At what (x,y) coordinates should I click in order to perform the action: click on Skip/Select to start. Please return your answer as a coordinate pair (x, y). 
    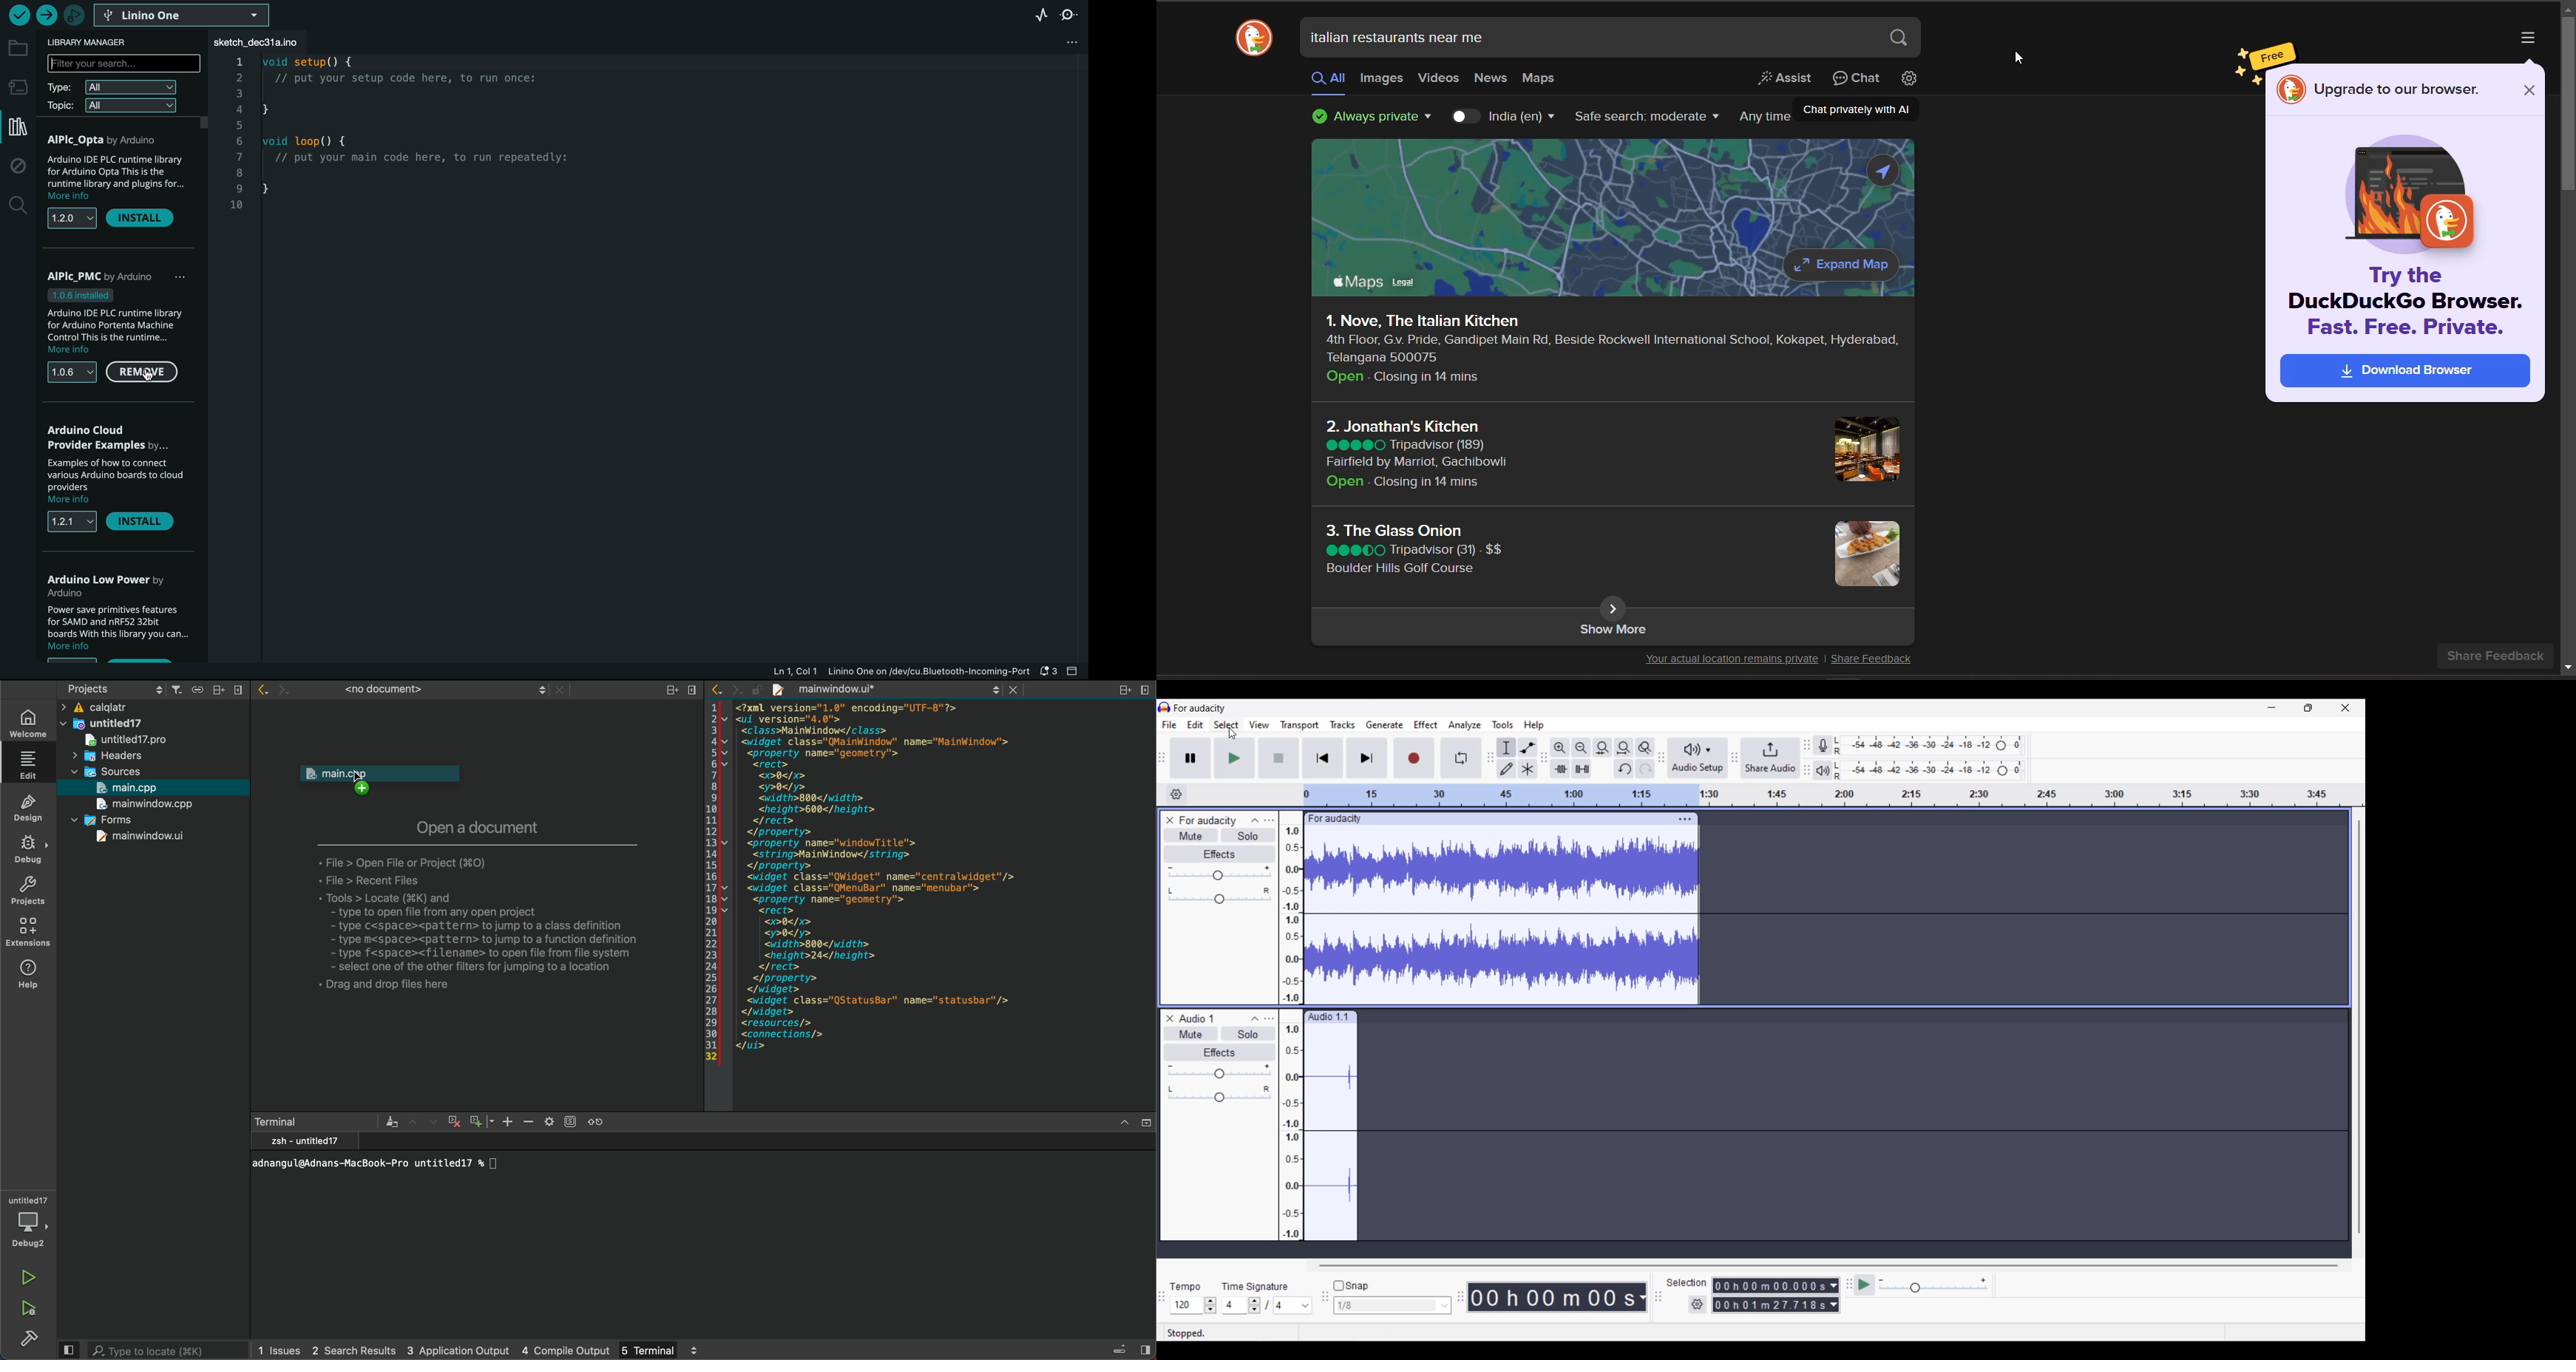
    Looking at the image, I should click on (1323, 758).